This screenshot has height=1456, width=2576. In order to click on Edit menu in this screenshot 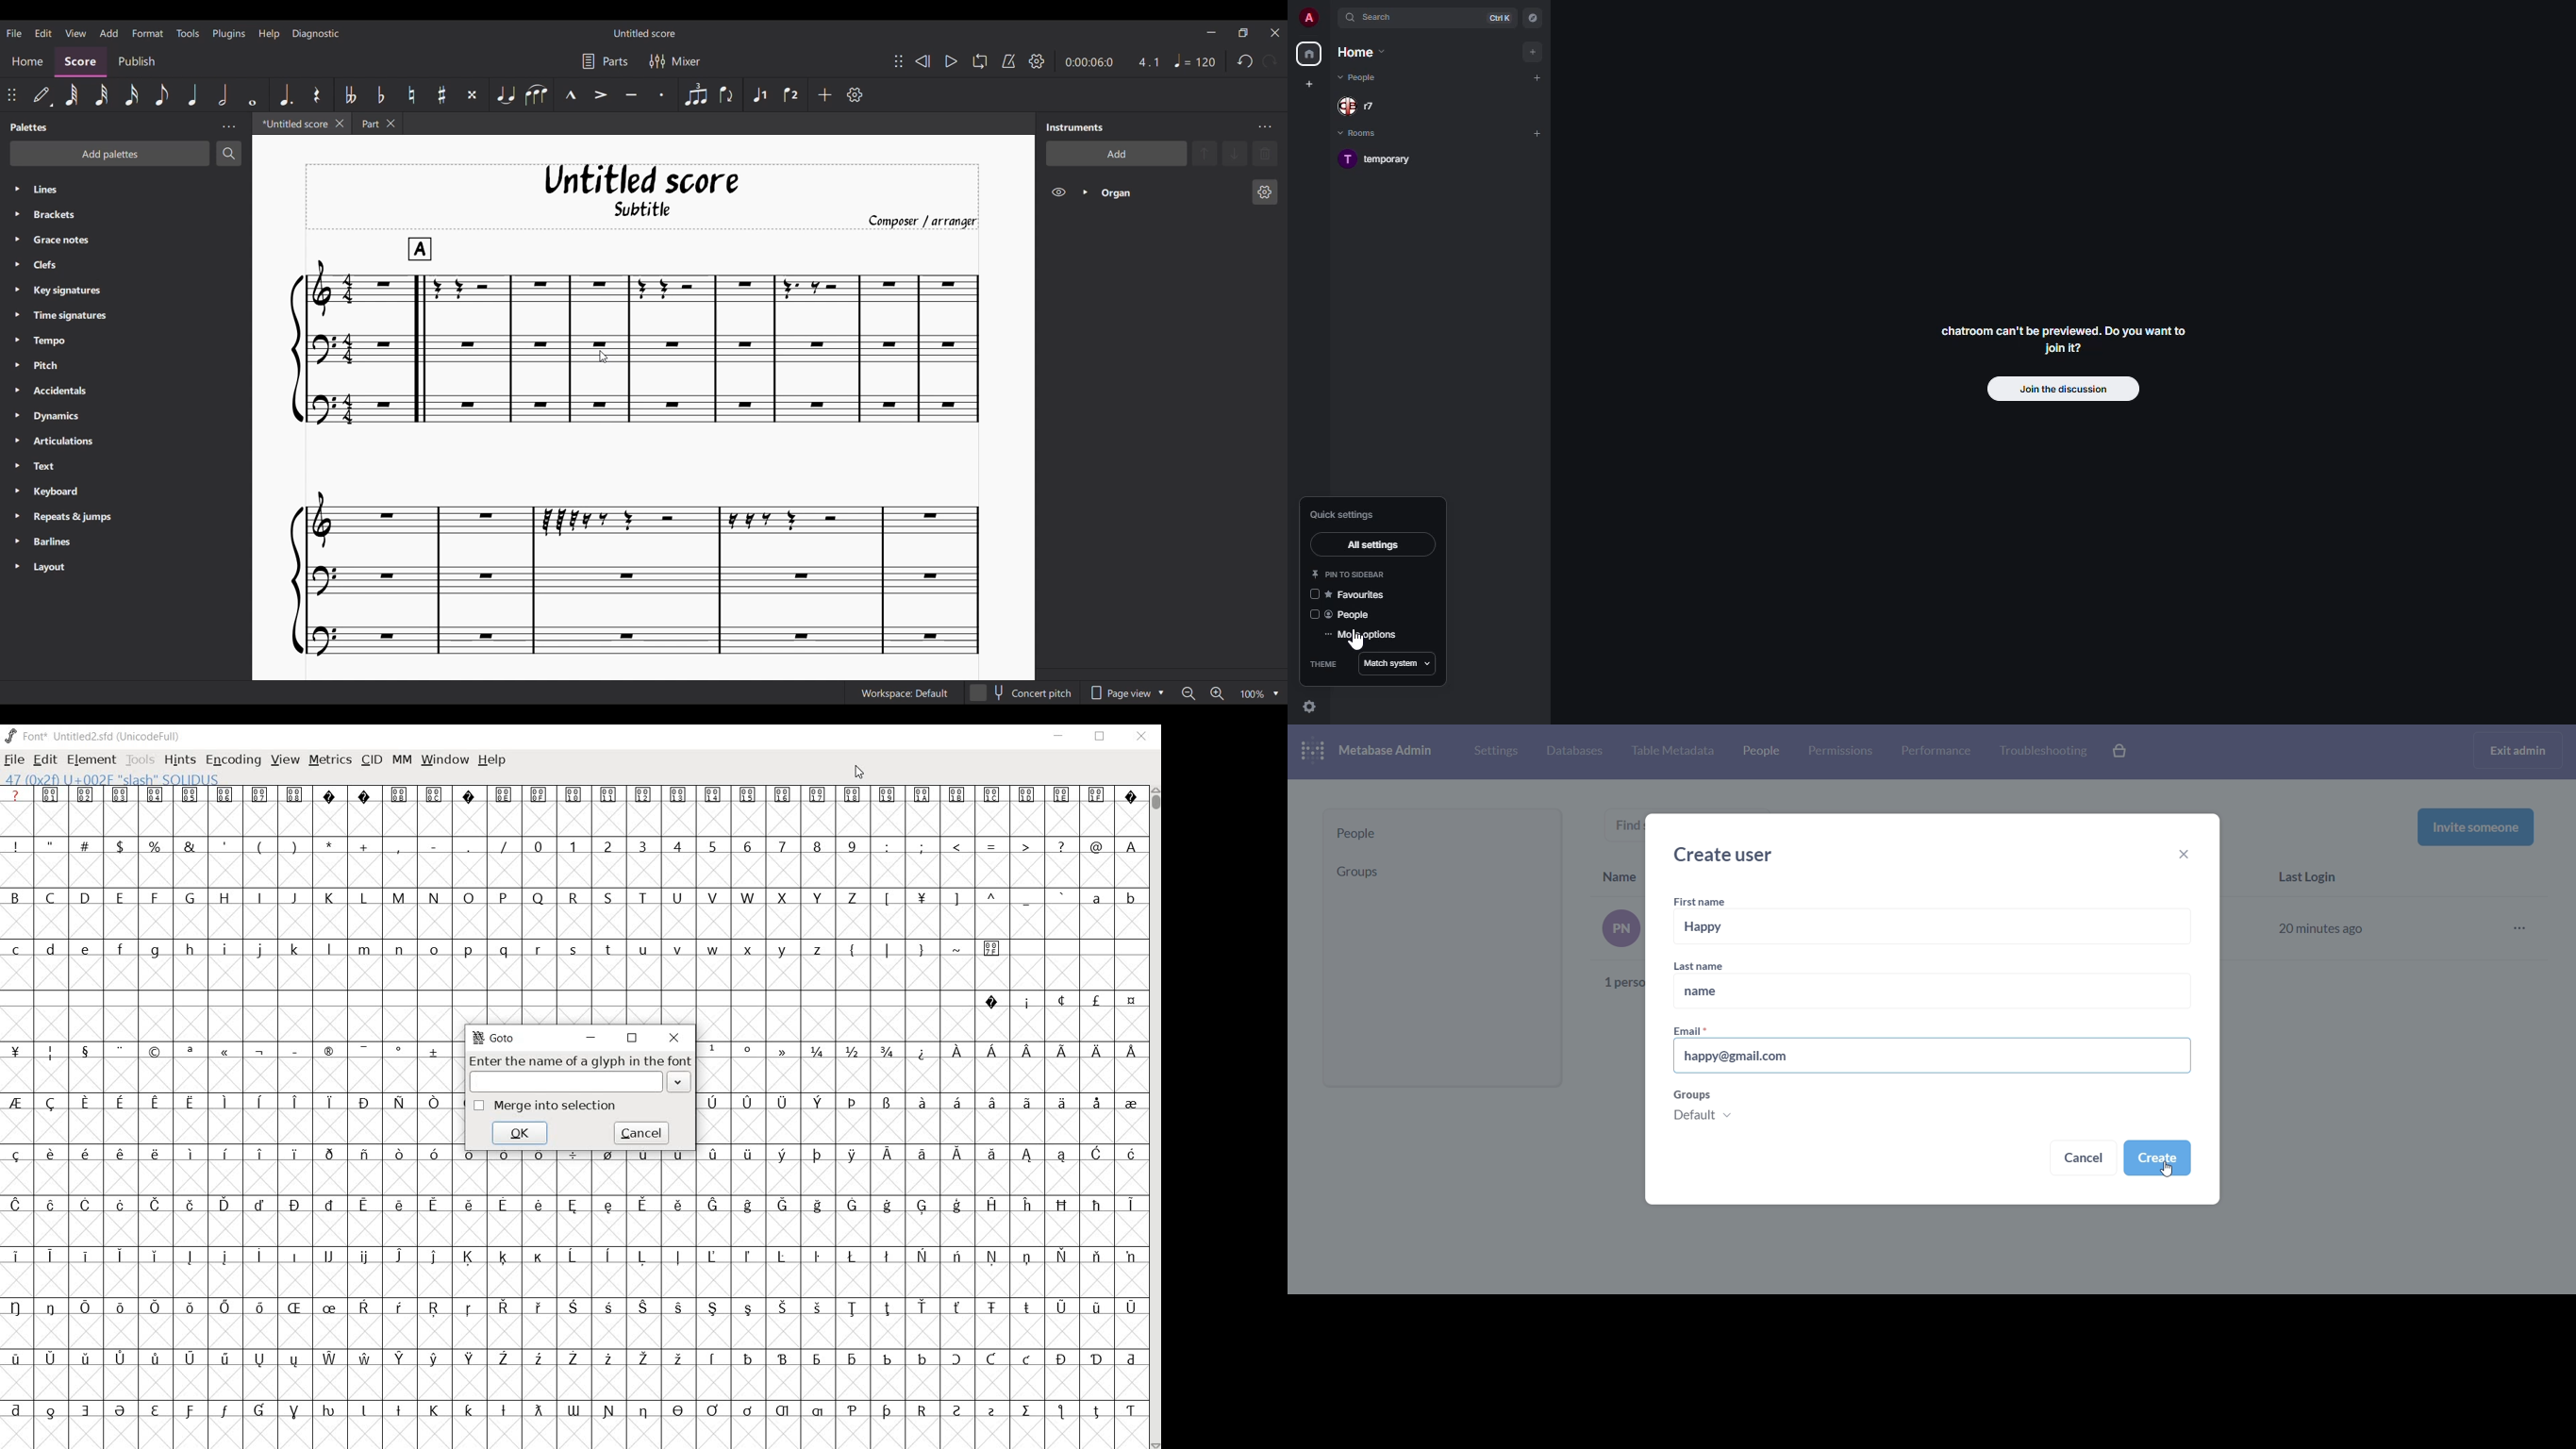, I will do `click(43, 32)`.